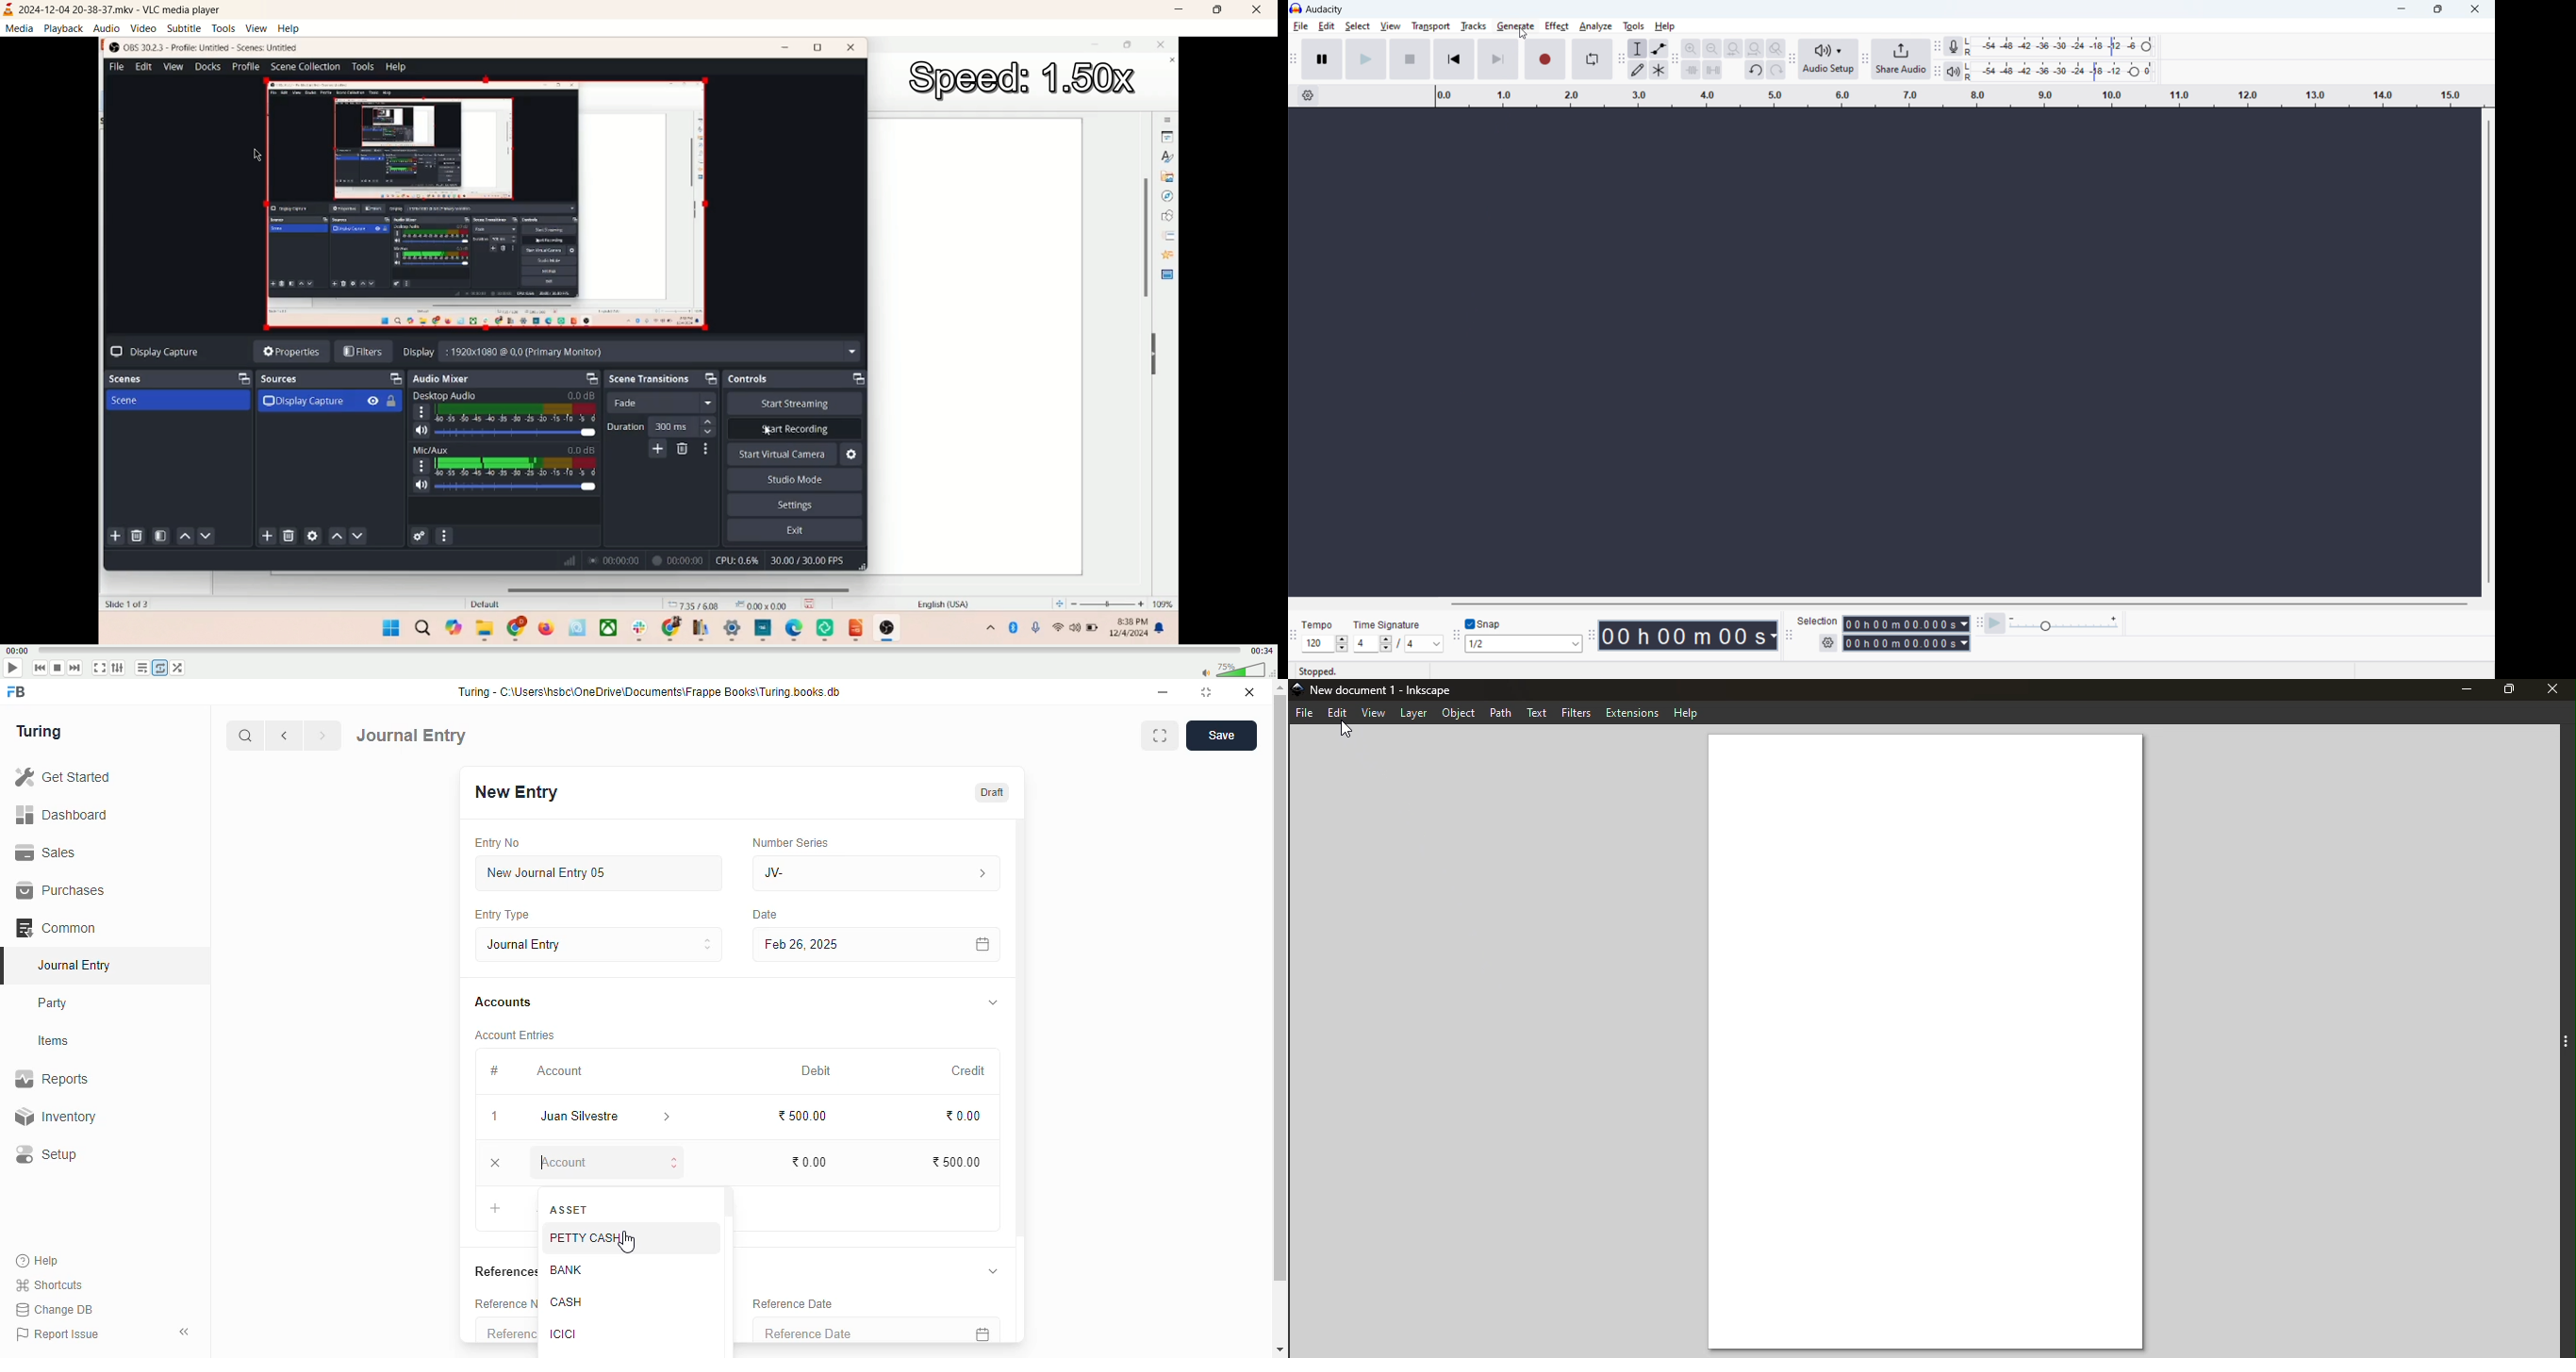  I want to click on scroll bar, so click(1020, 1081).